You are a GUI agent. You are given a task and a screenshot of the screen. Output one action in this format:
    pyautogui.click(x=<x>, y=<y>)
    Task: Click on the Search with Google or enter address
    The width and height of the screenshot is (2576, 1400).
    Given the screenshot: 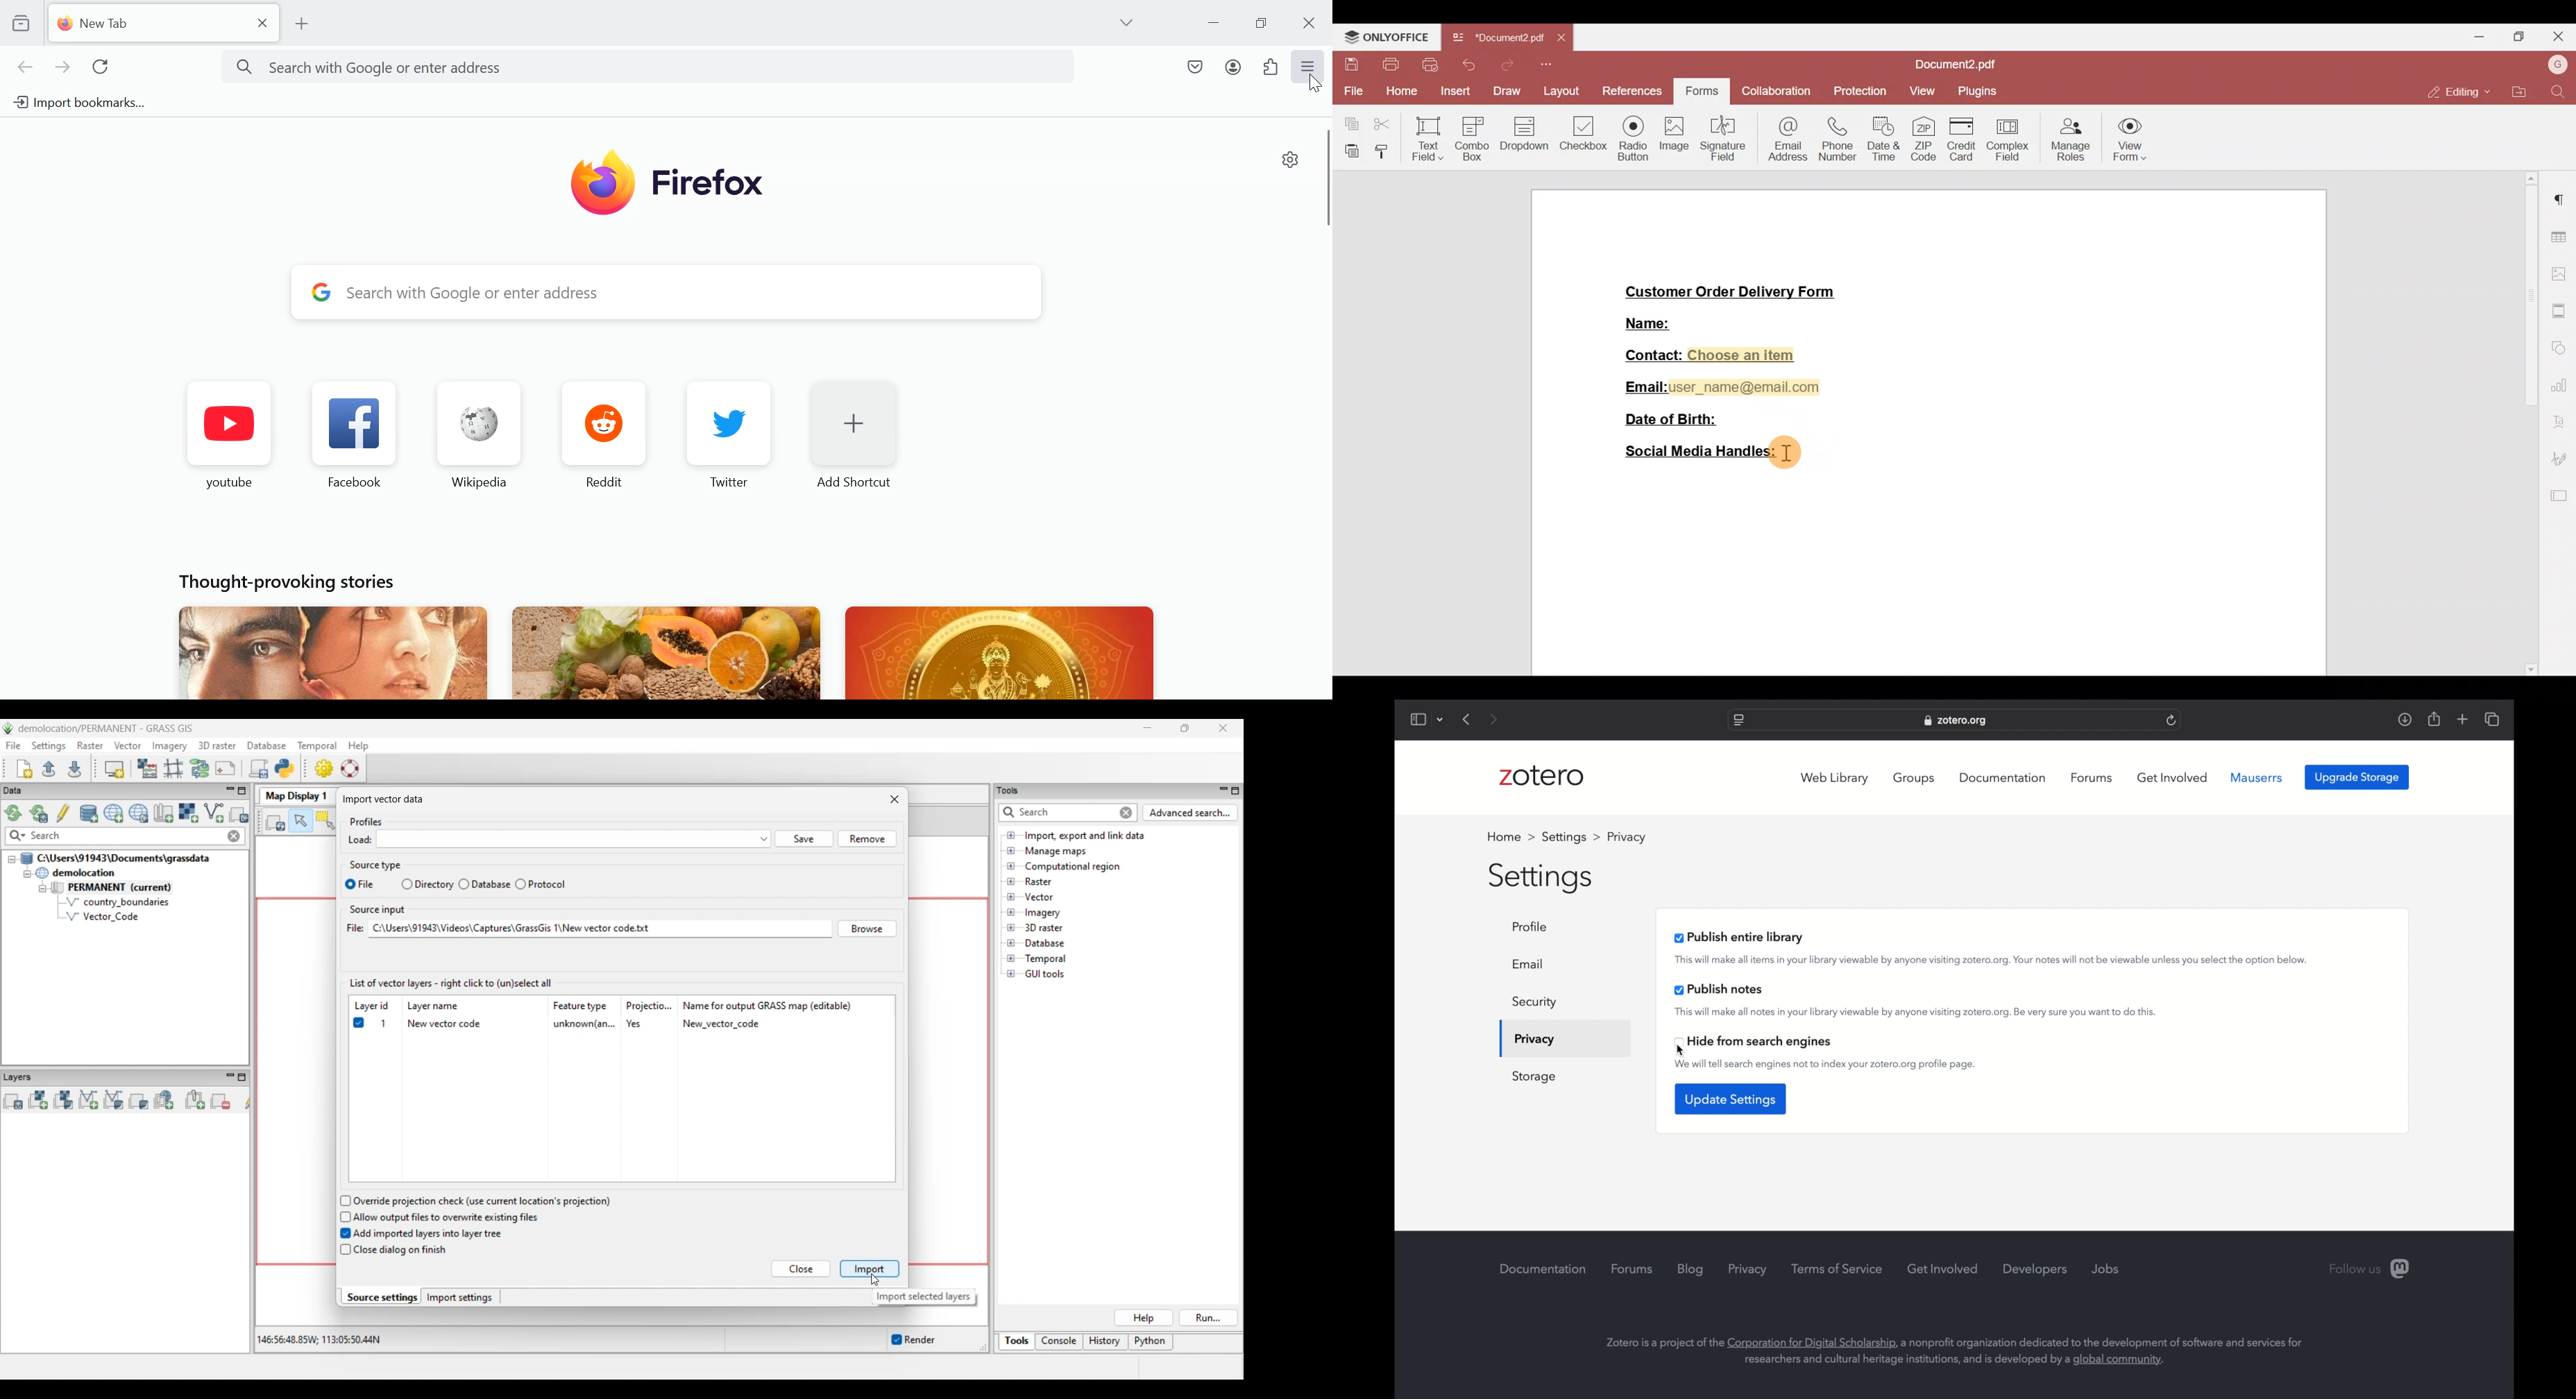 What is the action you would take?
    pyautogui.click(x=653, y=67)
    